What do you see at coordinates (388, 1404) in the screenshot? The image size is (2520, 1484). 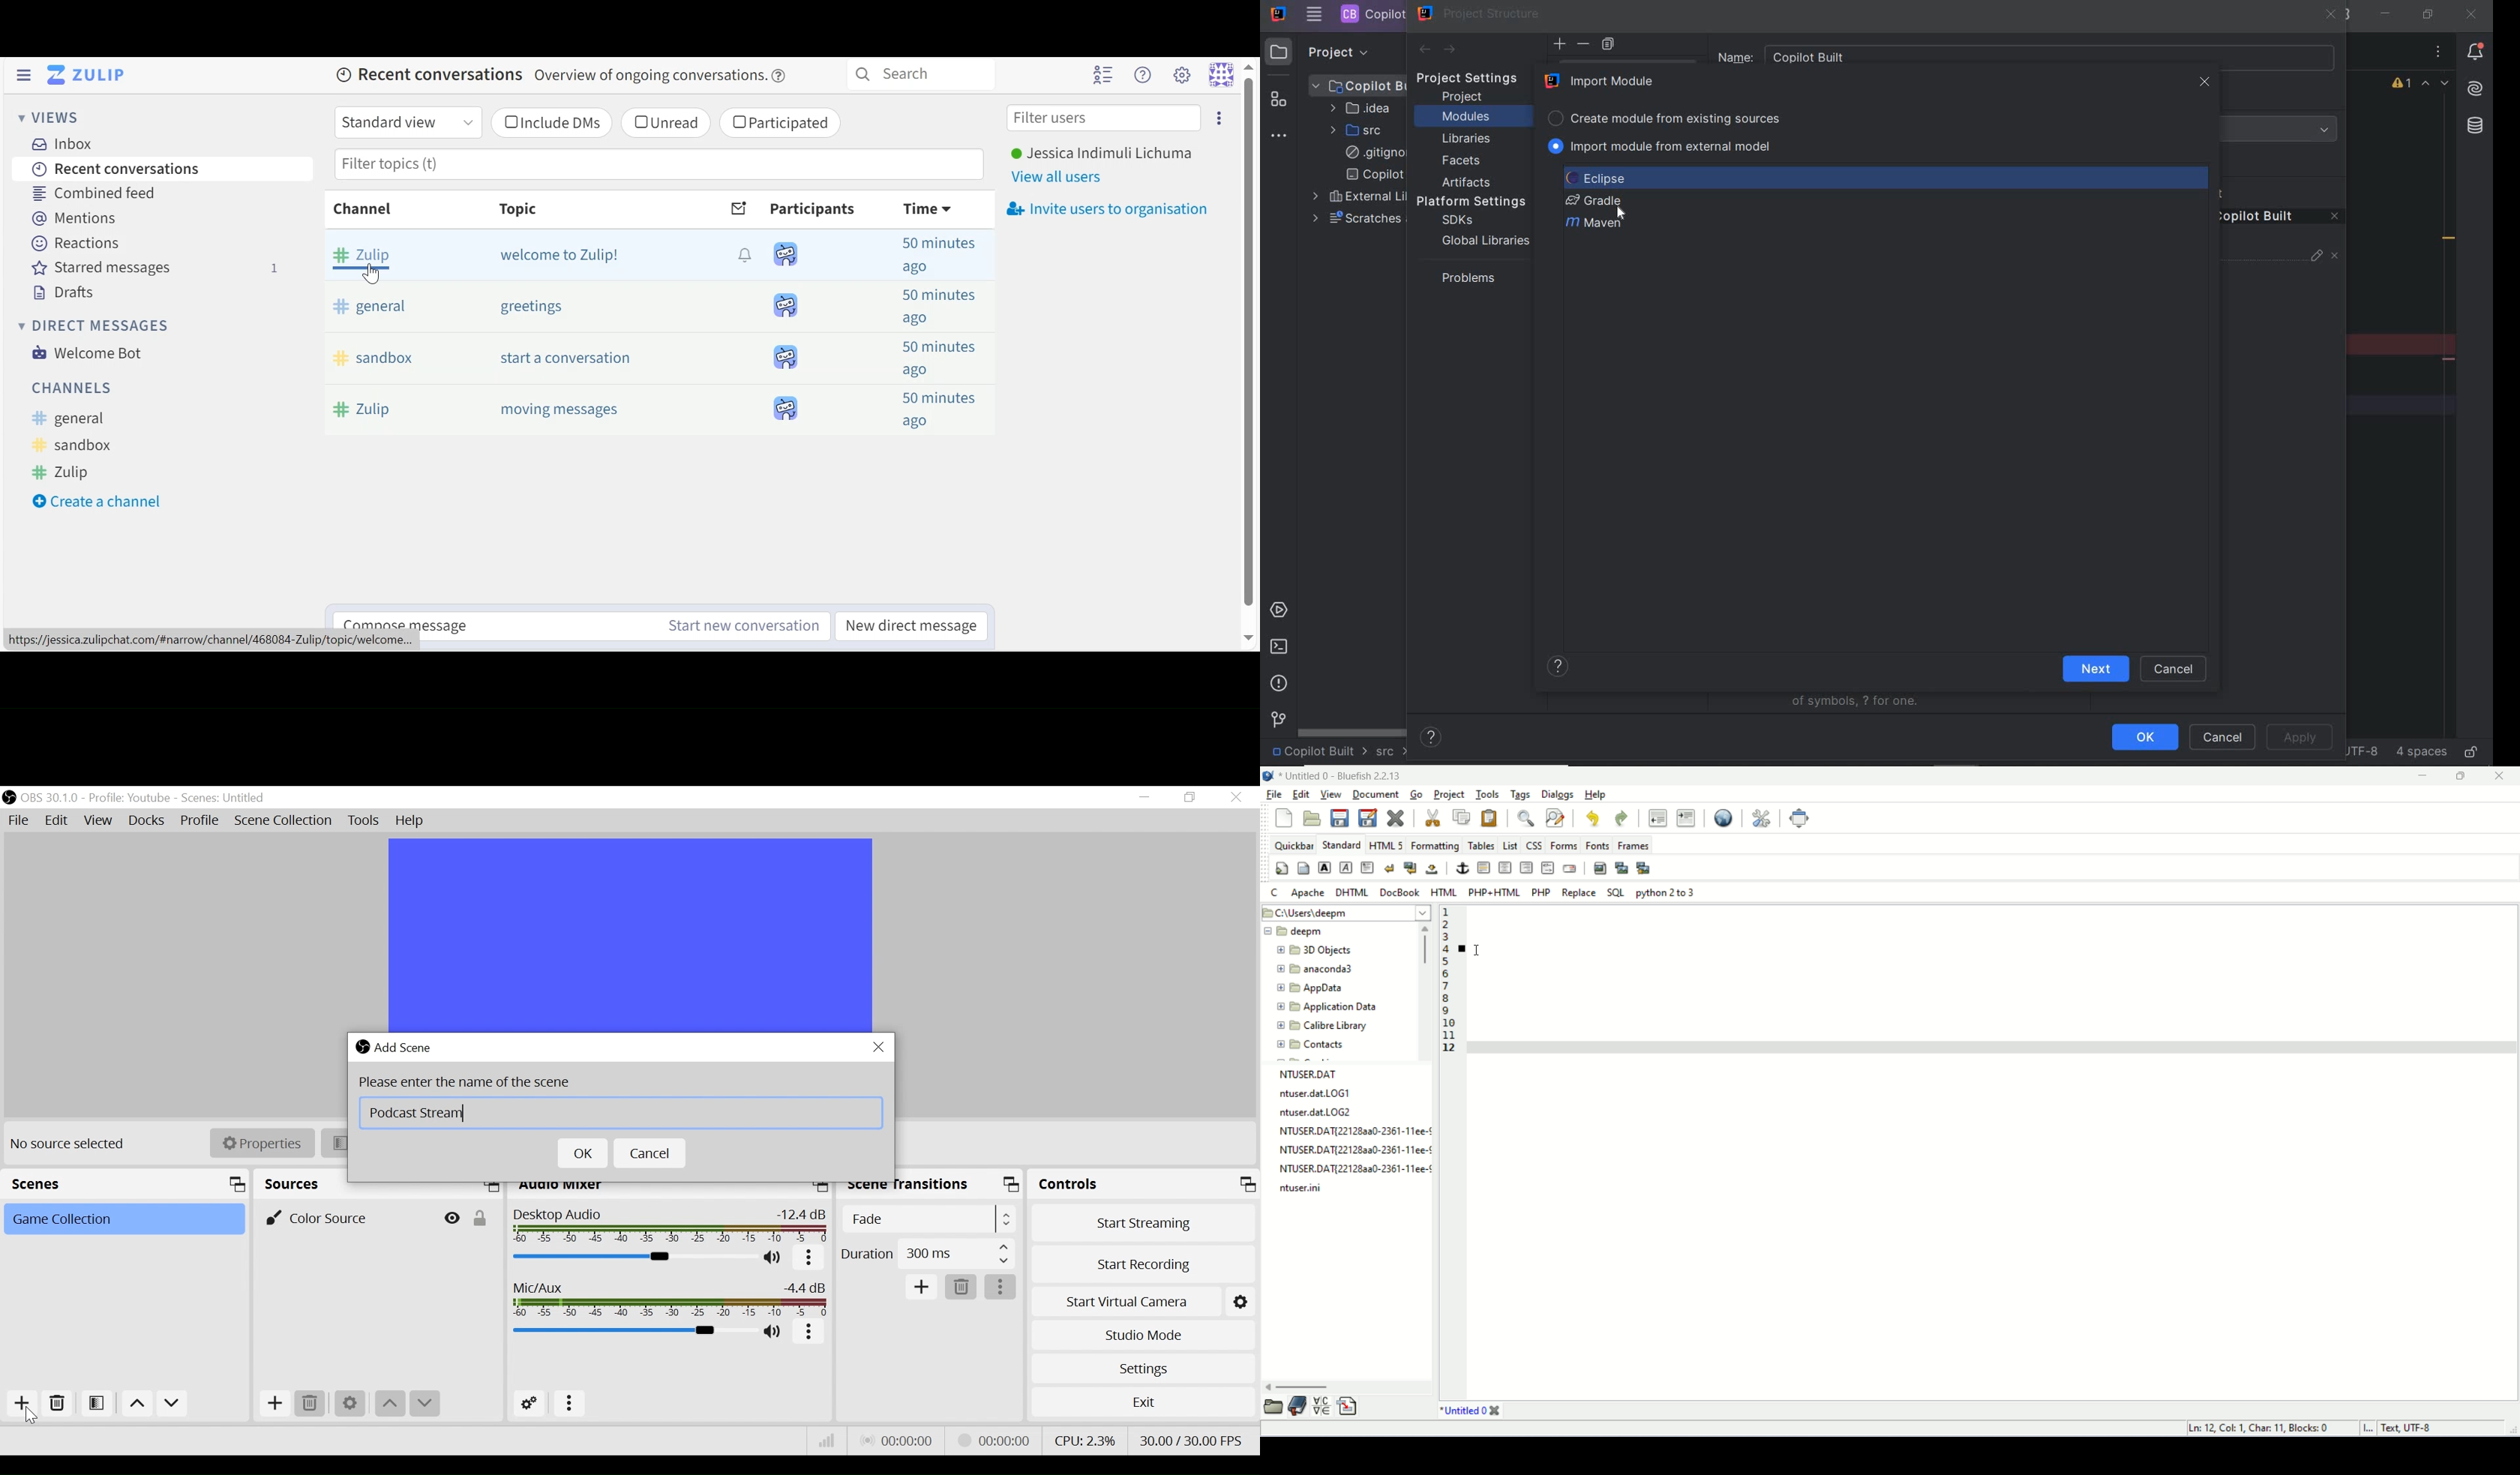 I see `move up` at bounding box center [388, 1404].